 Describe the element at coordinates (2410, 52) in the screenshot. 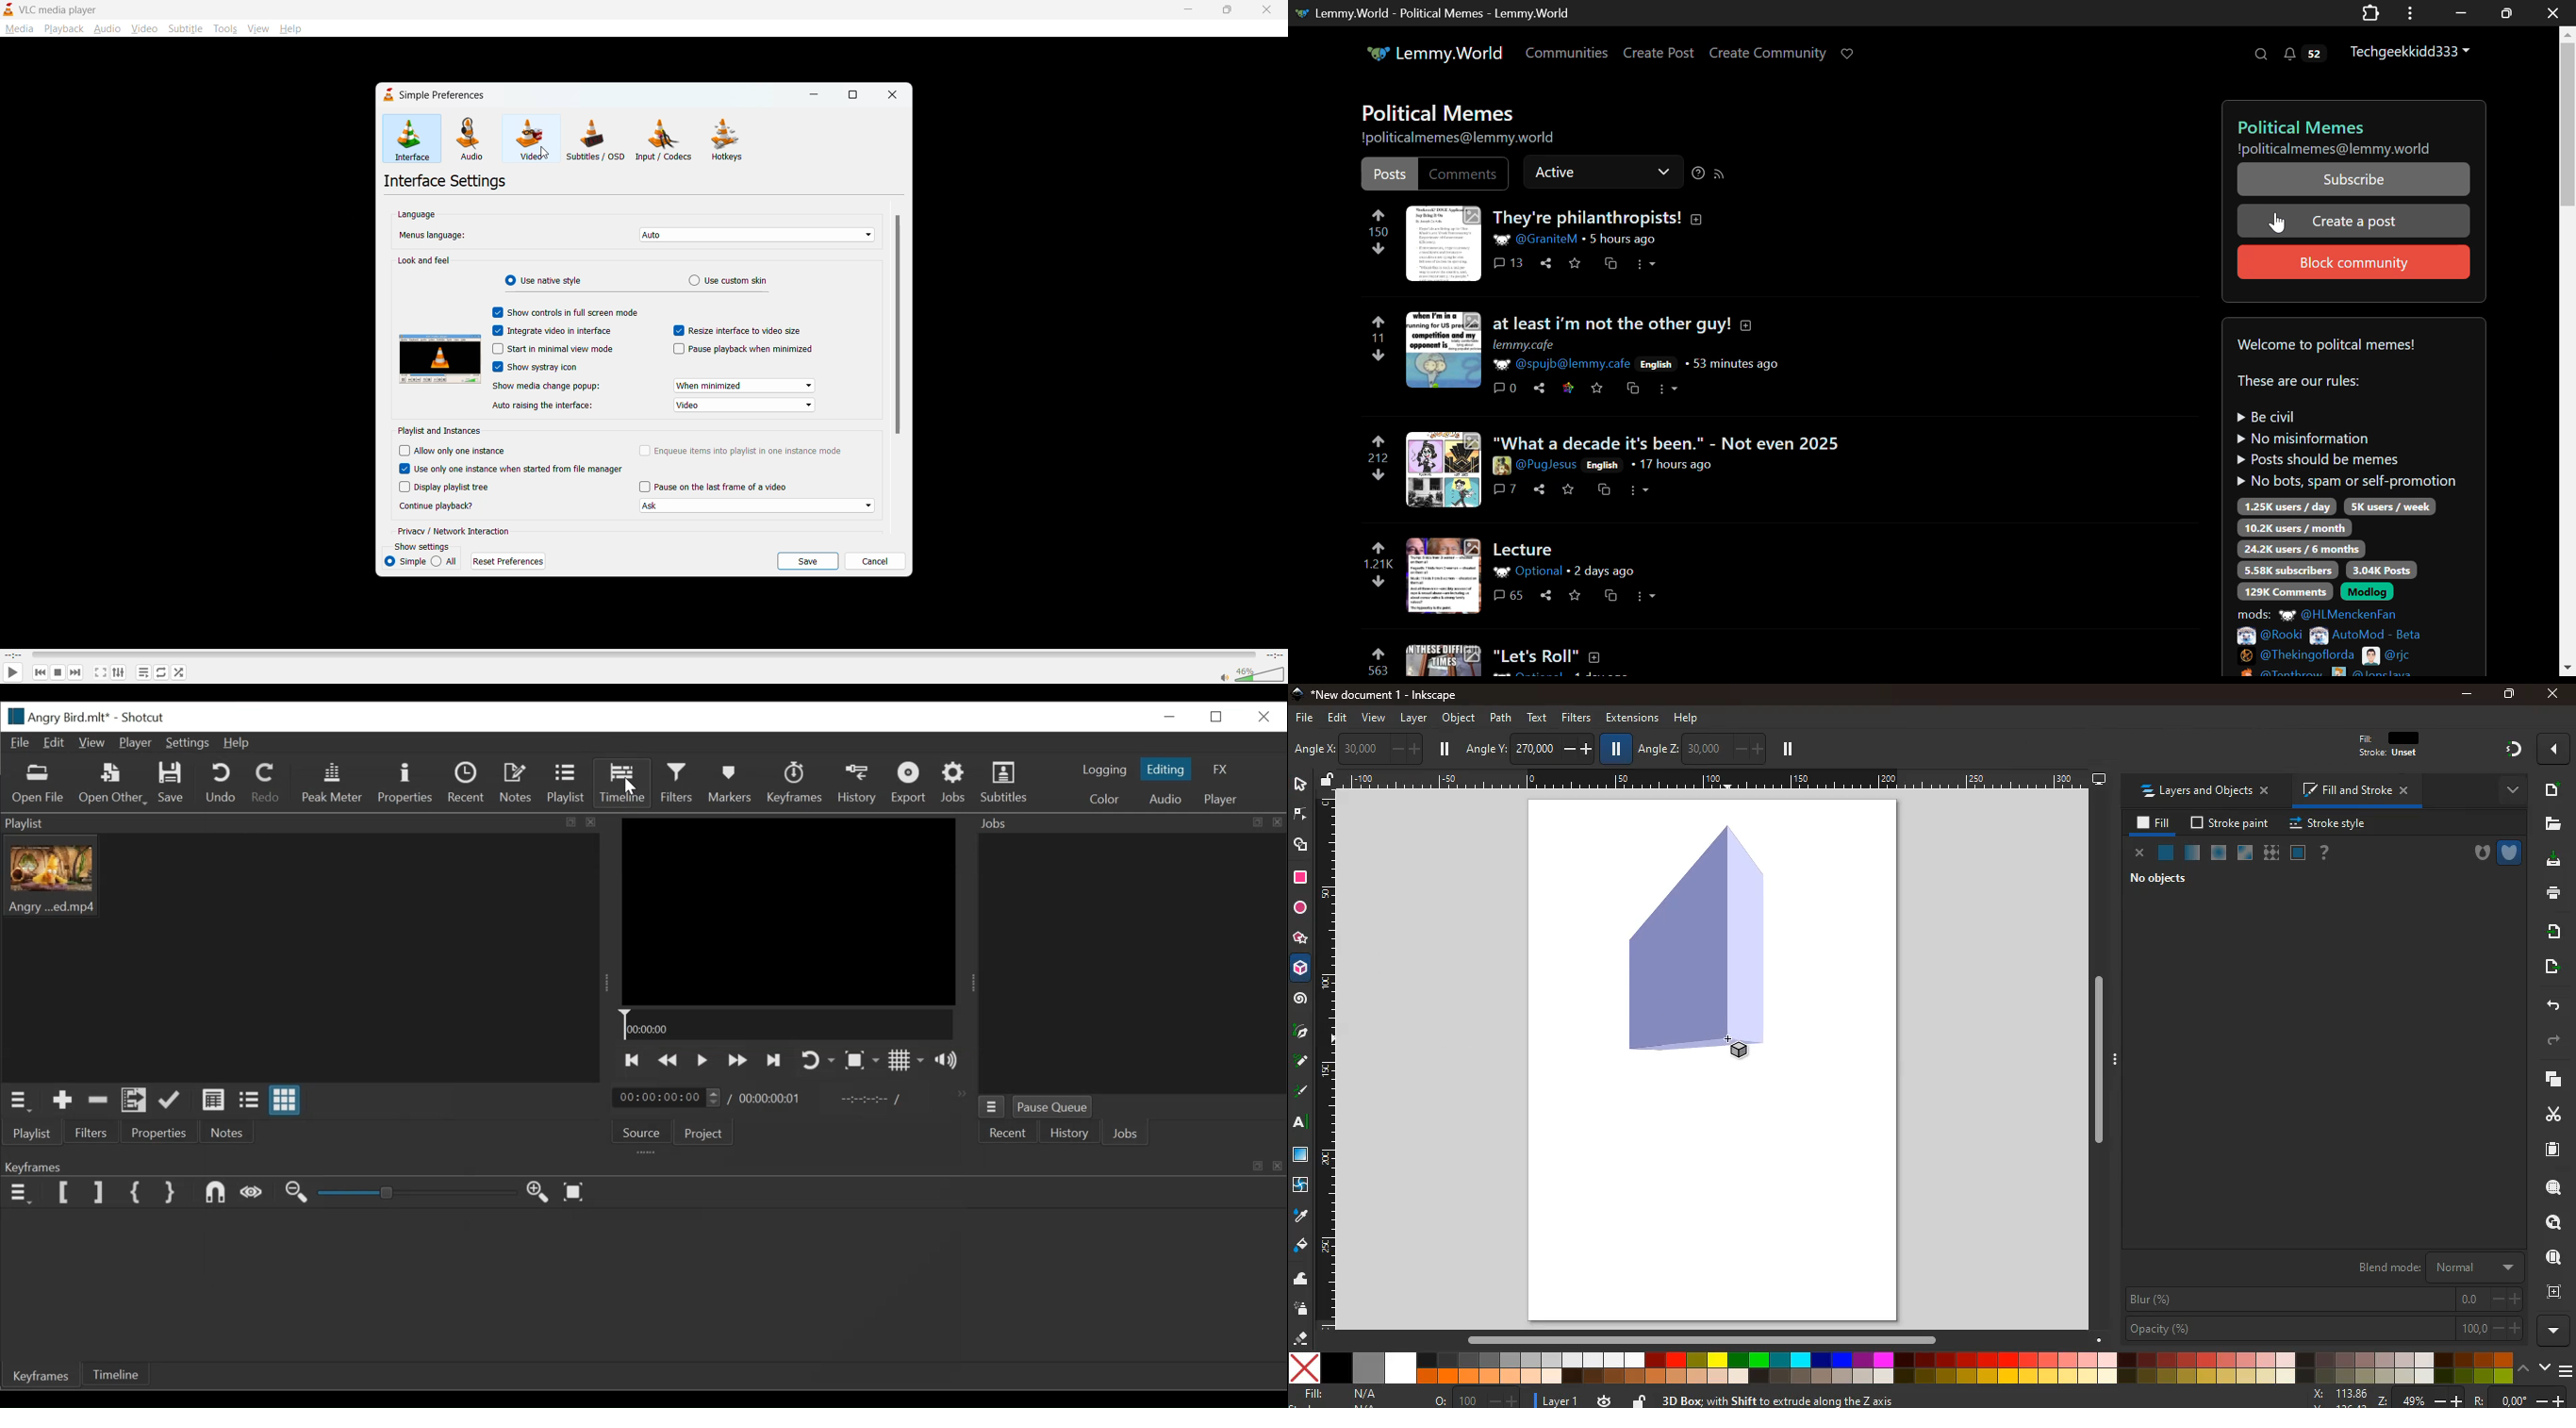

I see `Techgeekkidd333` at that location.